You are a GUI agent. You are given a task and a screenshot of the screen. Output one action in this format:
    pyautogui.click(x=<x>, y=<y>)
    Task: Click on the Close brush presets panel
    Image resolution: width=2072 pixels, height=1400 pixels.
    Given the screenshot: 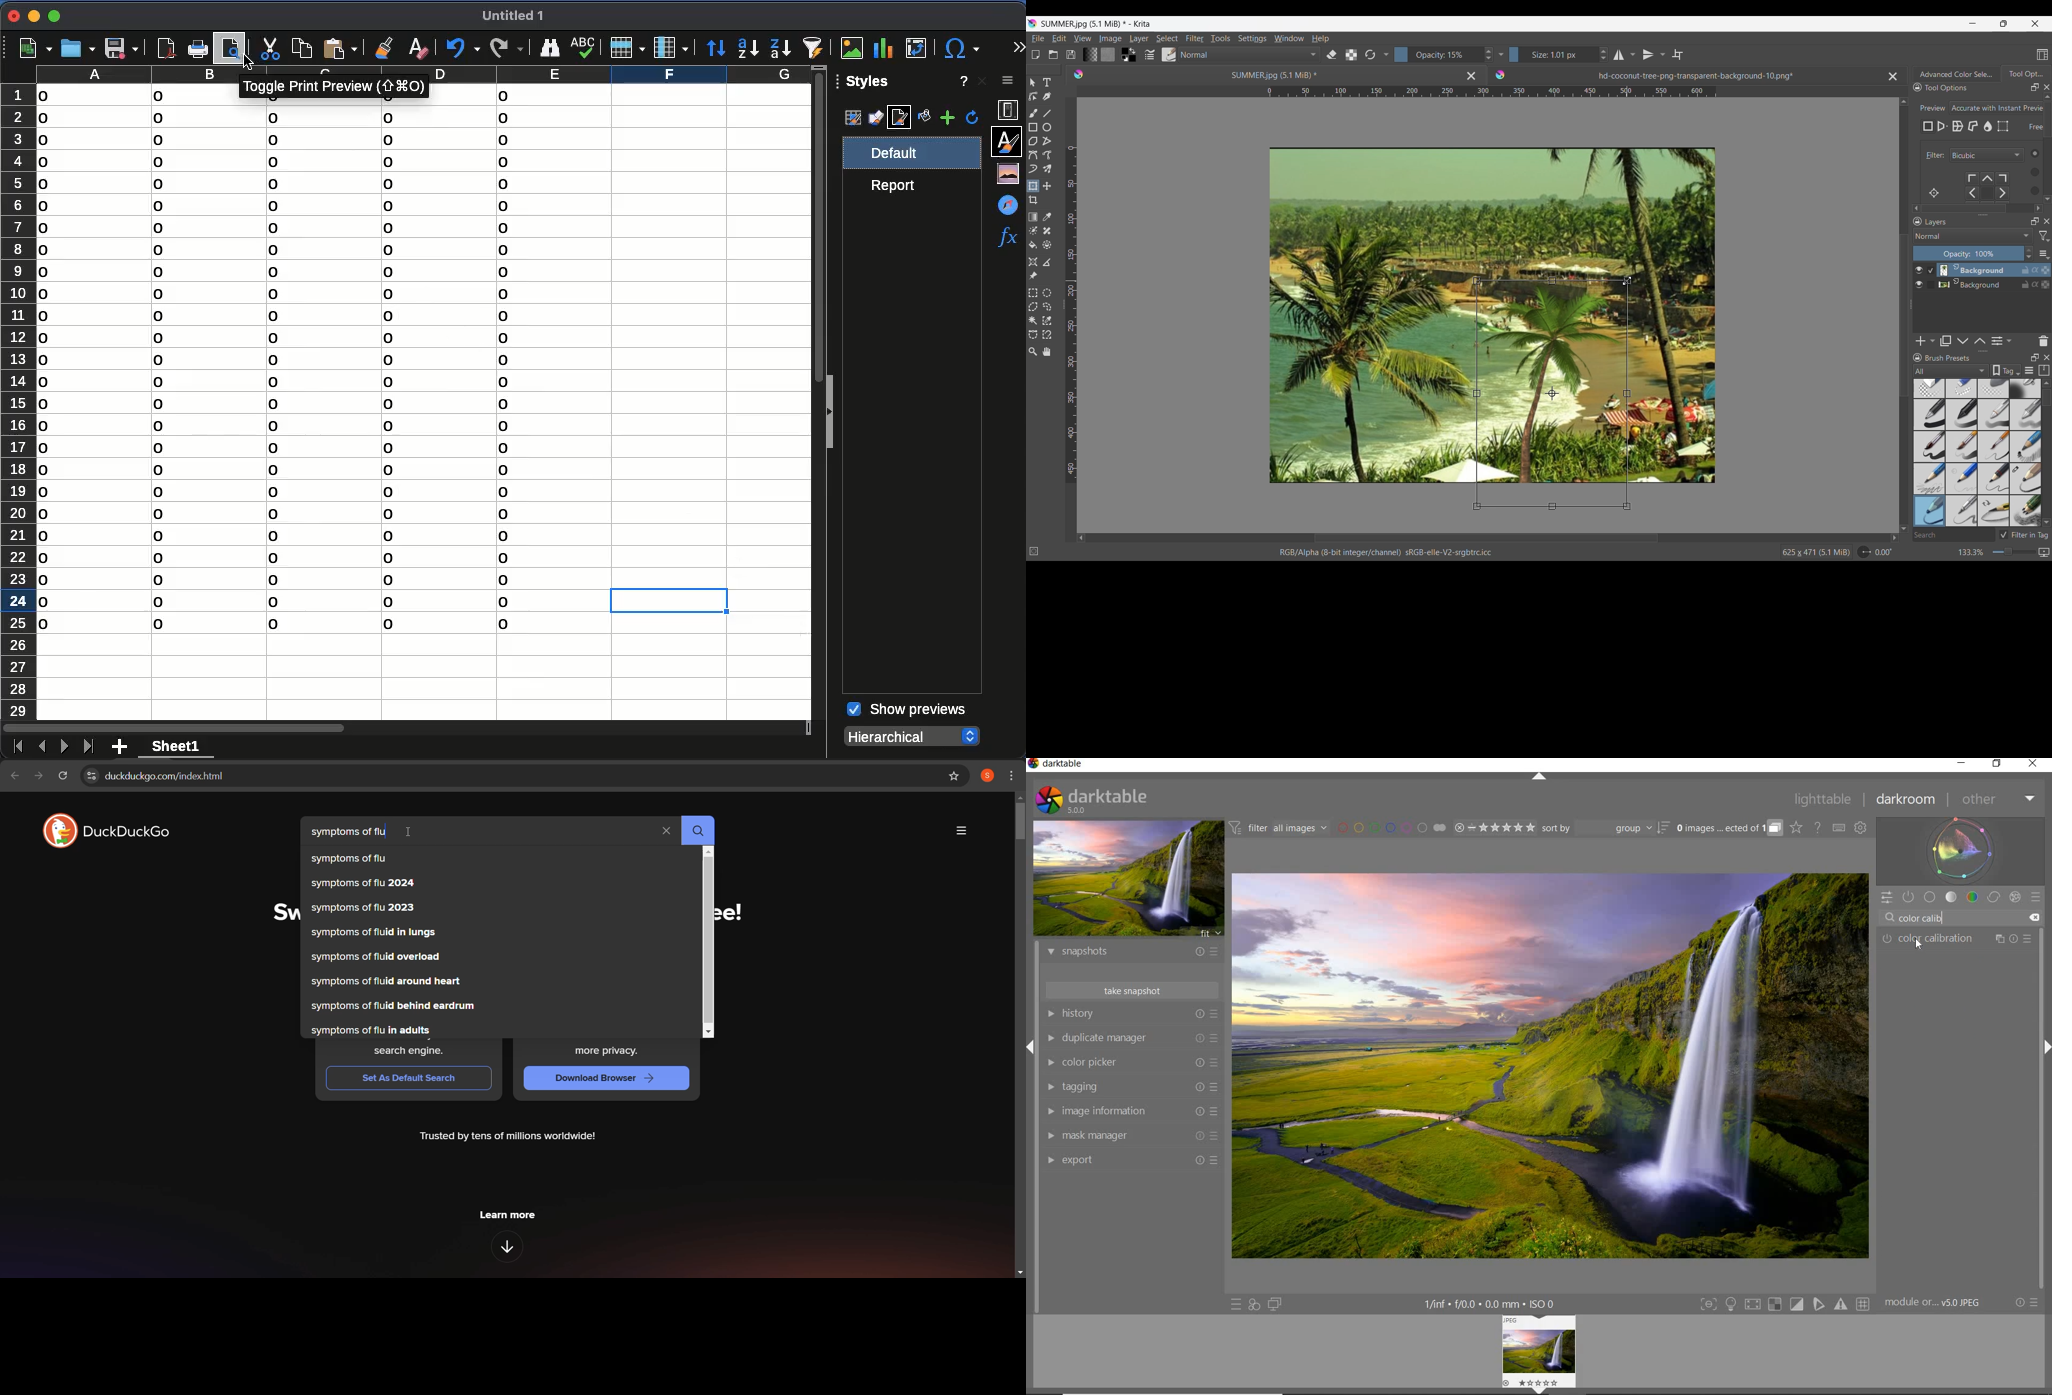 What is the action you would take?
    pyautogui.click(x=2047, y=357)
    